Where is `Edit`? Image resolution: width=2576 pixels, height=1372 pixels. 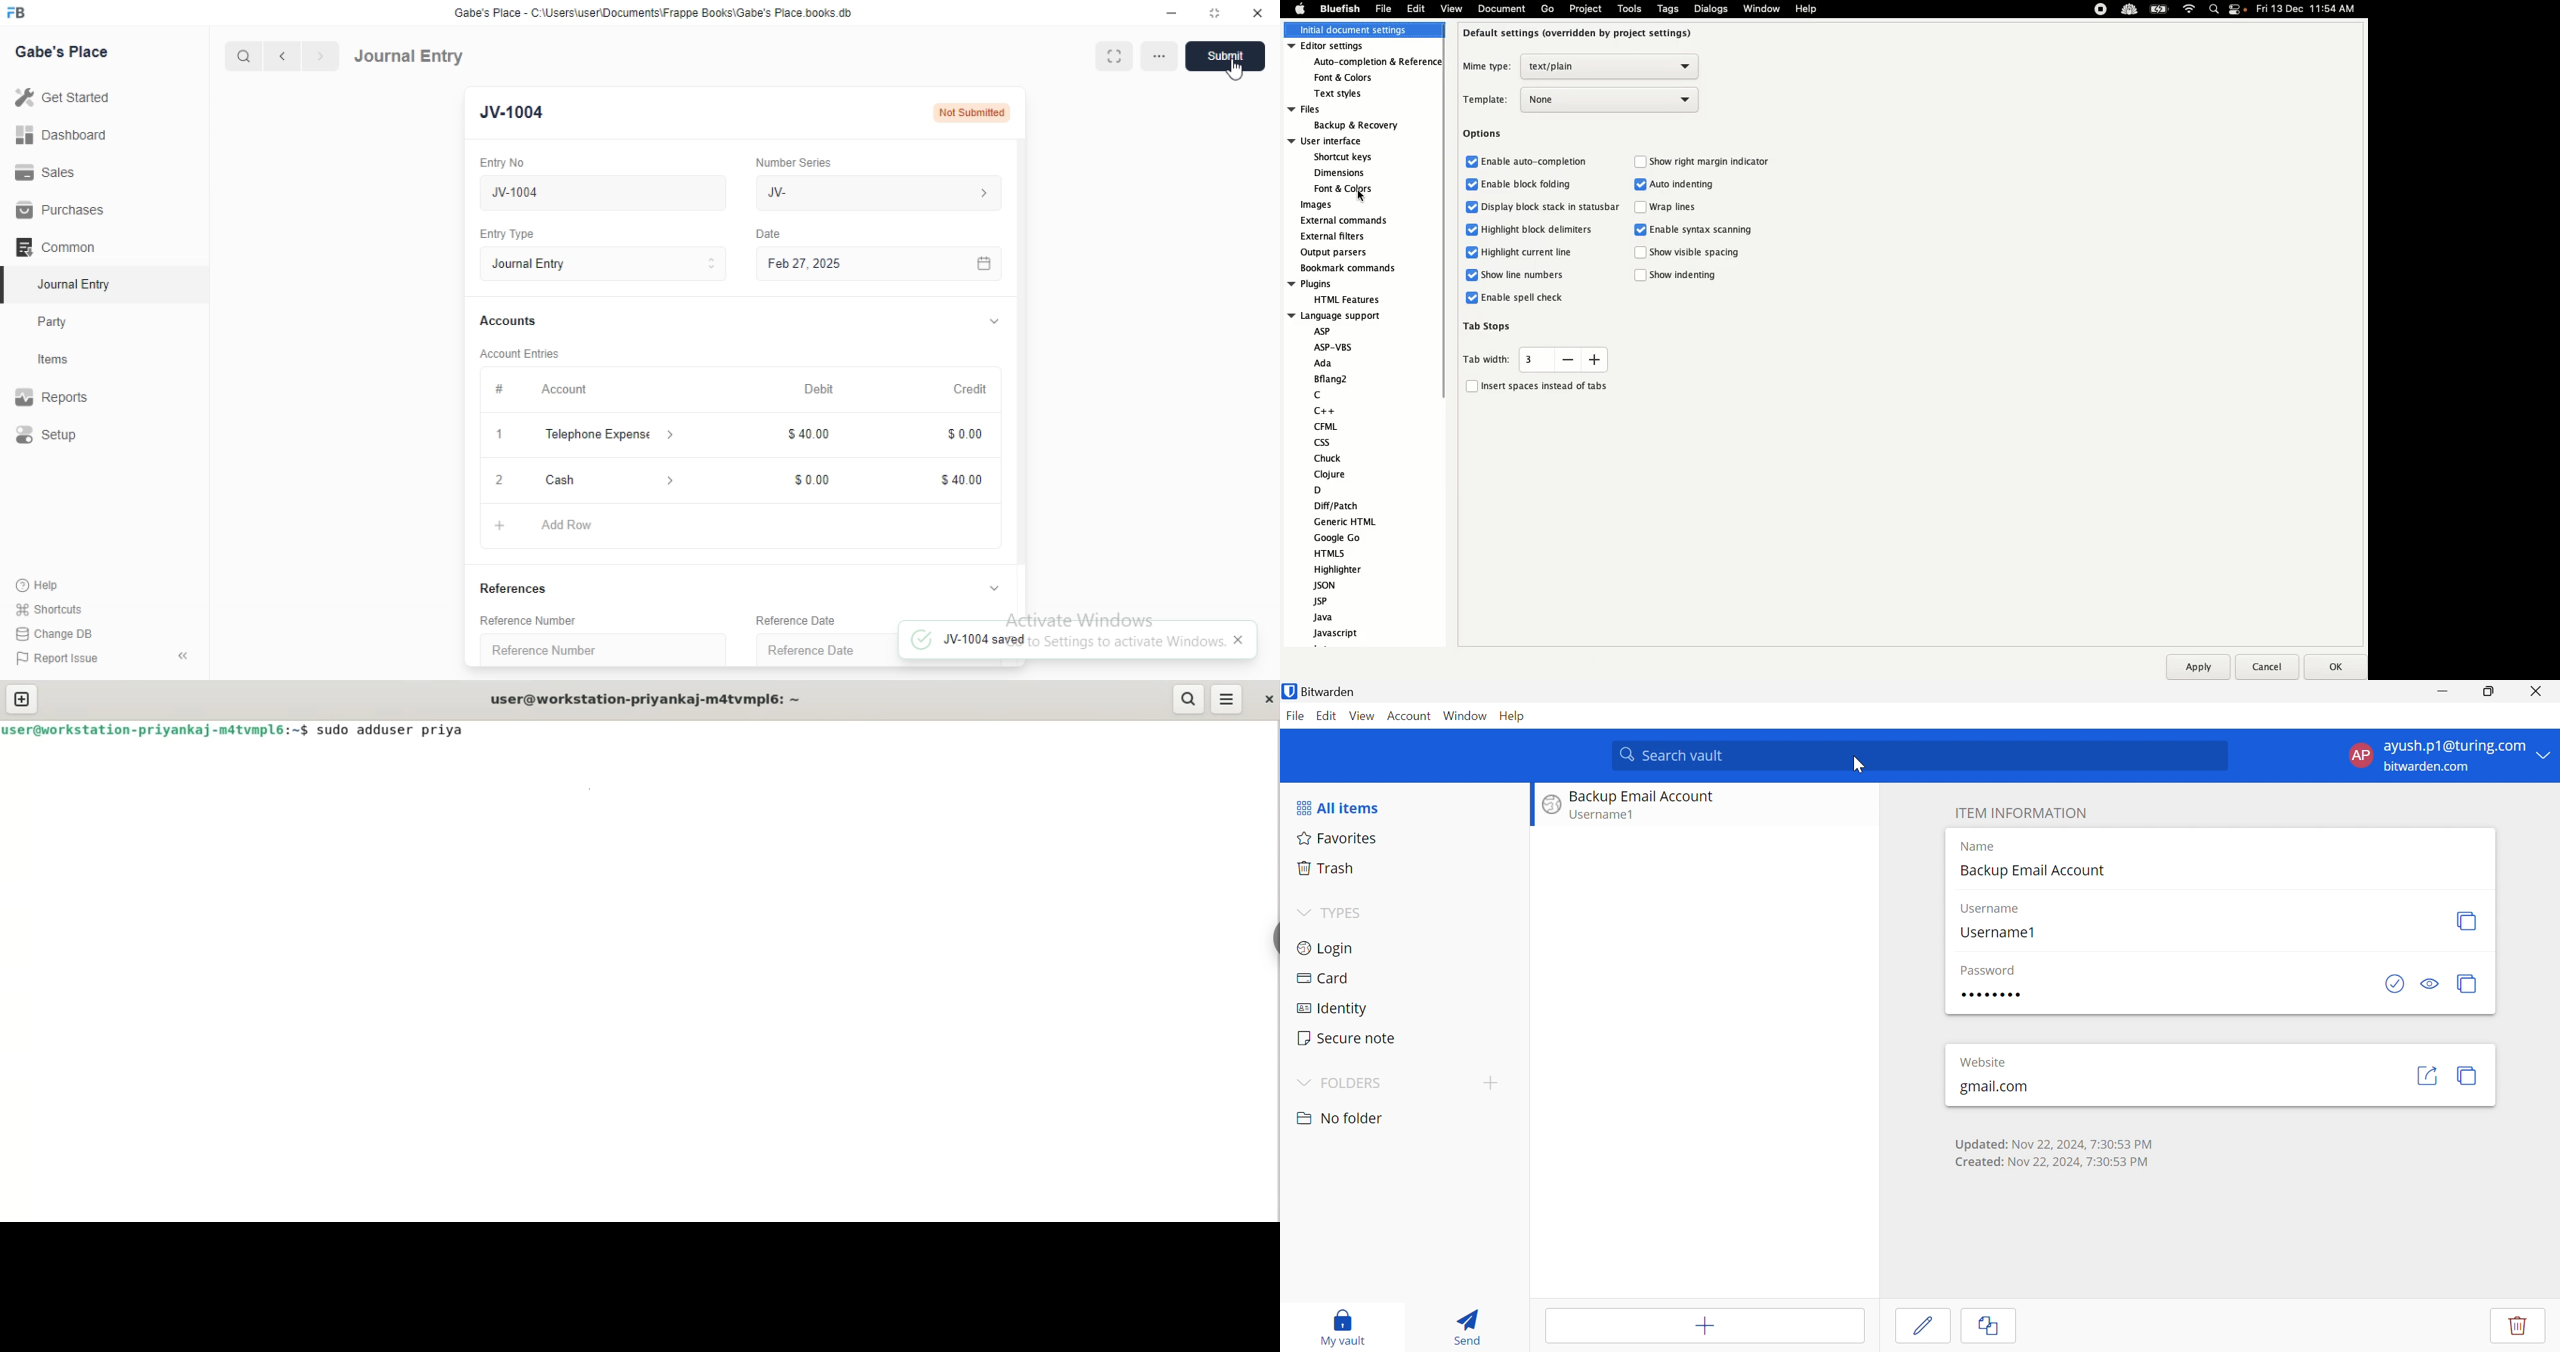 Edit is located at coordinates (1327, 715).